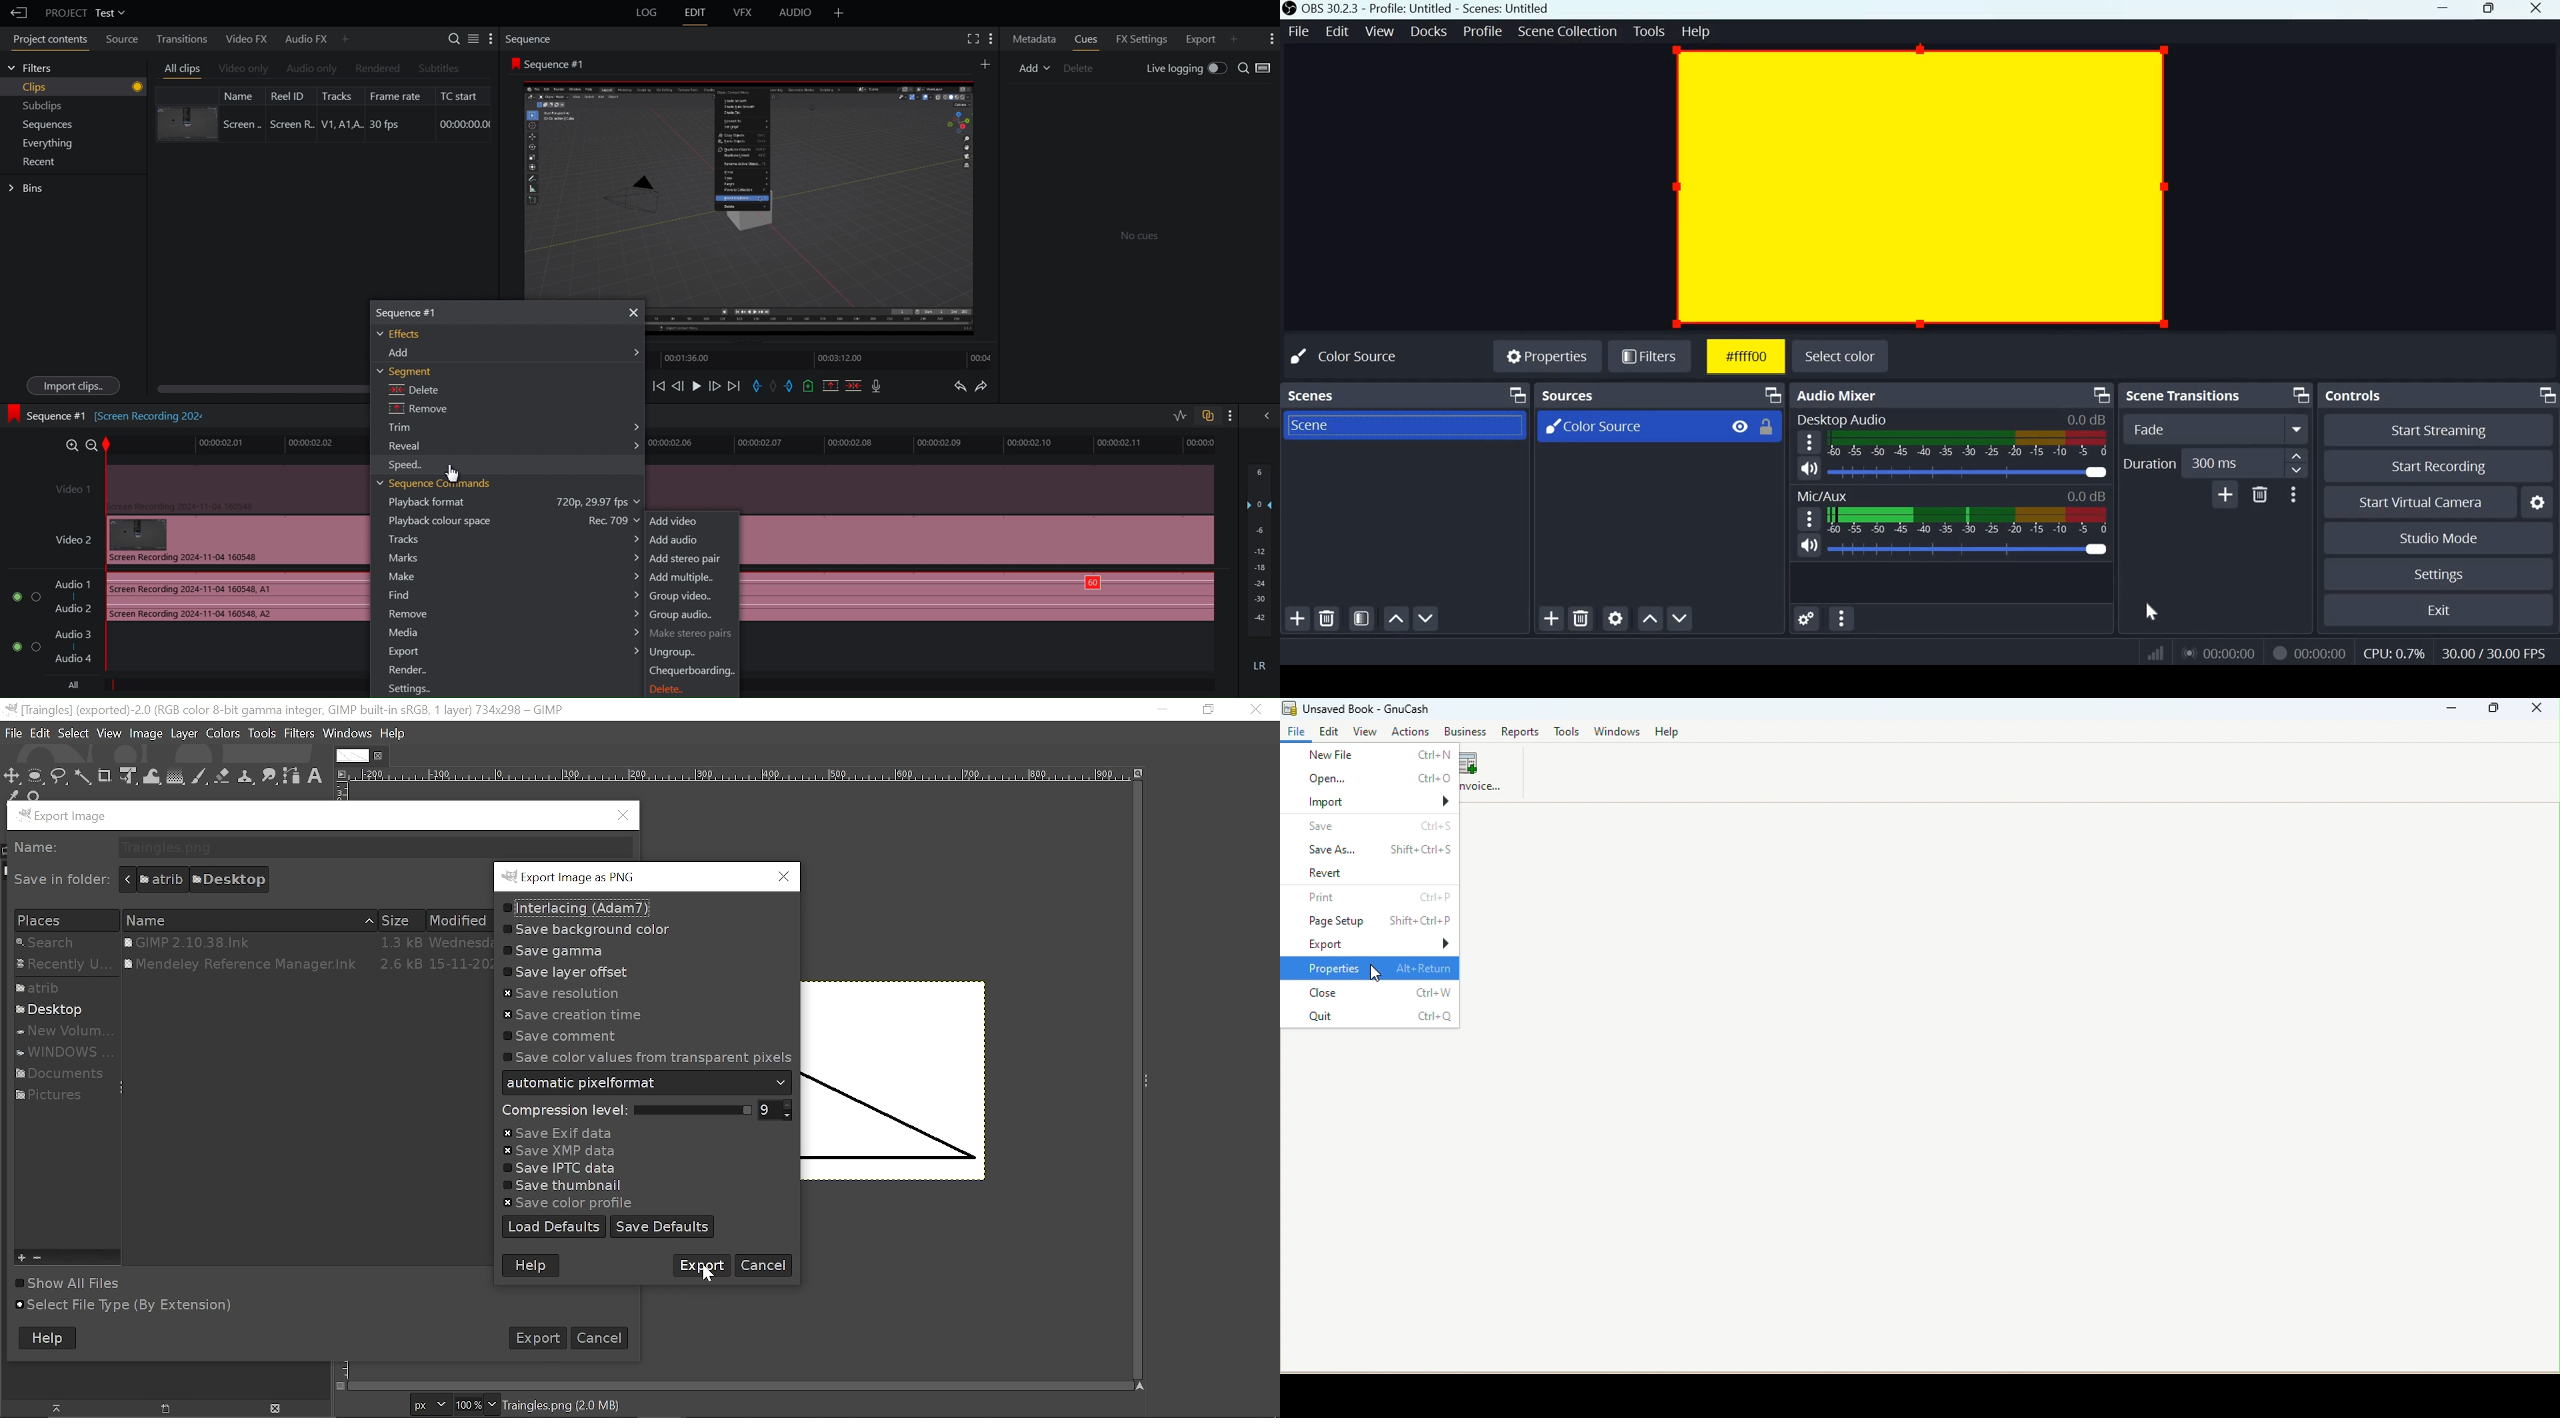 The width and height of the screenshot is (2576, 1428). Describe the element at coordinates (2097, 471) in the screenshot. I see `Audio Slider` at that location.